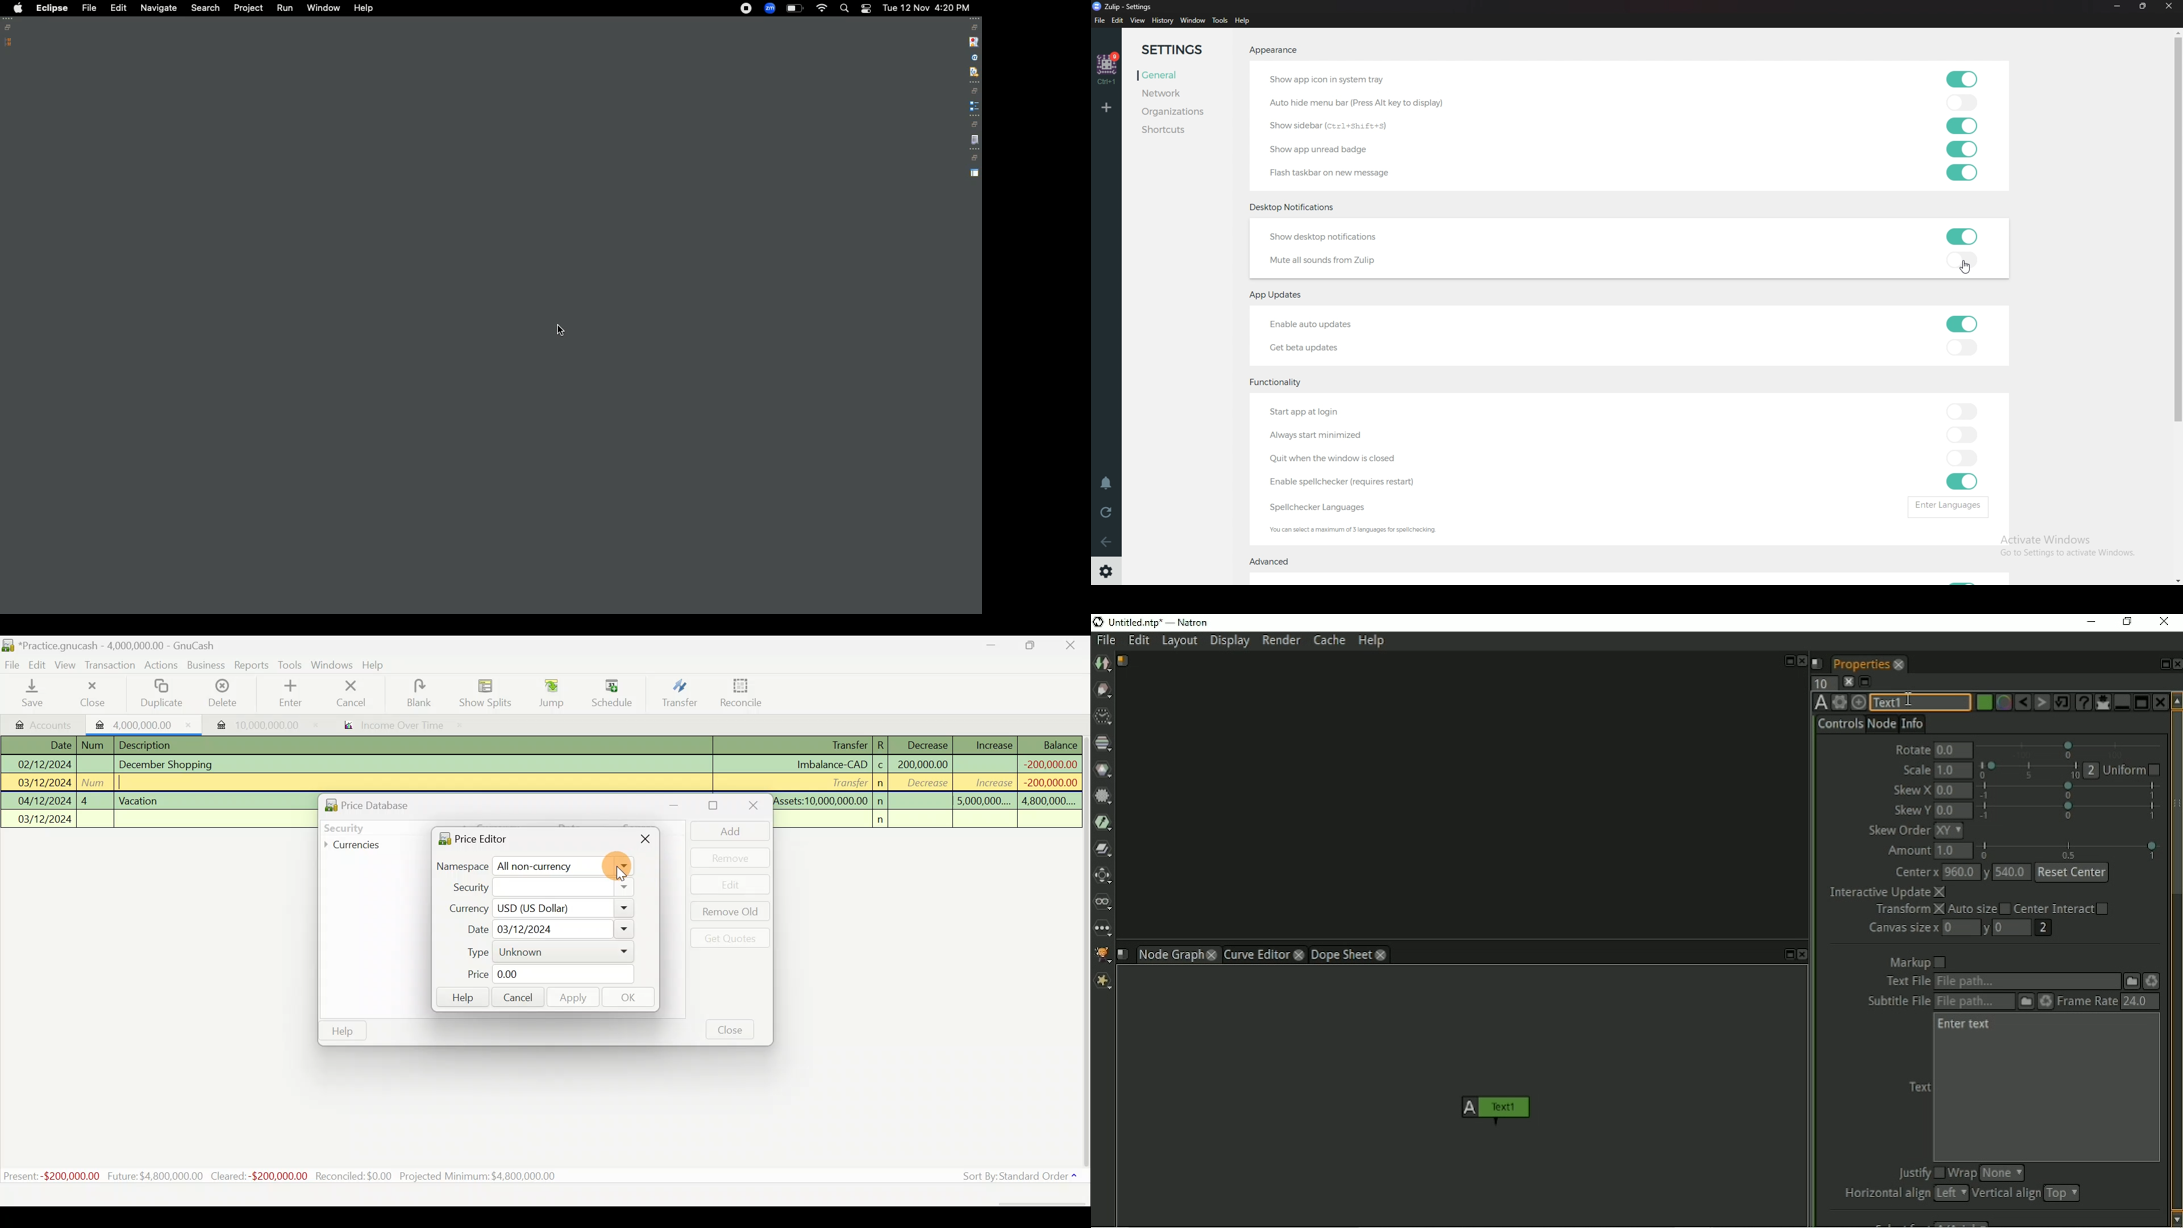 The width and height of the screenshot is (2184, 1232). What do you see at coordinates (534, 887) in the screenshot?
I see `Security` at bounding box center [534, 887].